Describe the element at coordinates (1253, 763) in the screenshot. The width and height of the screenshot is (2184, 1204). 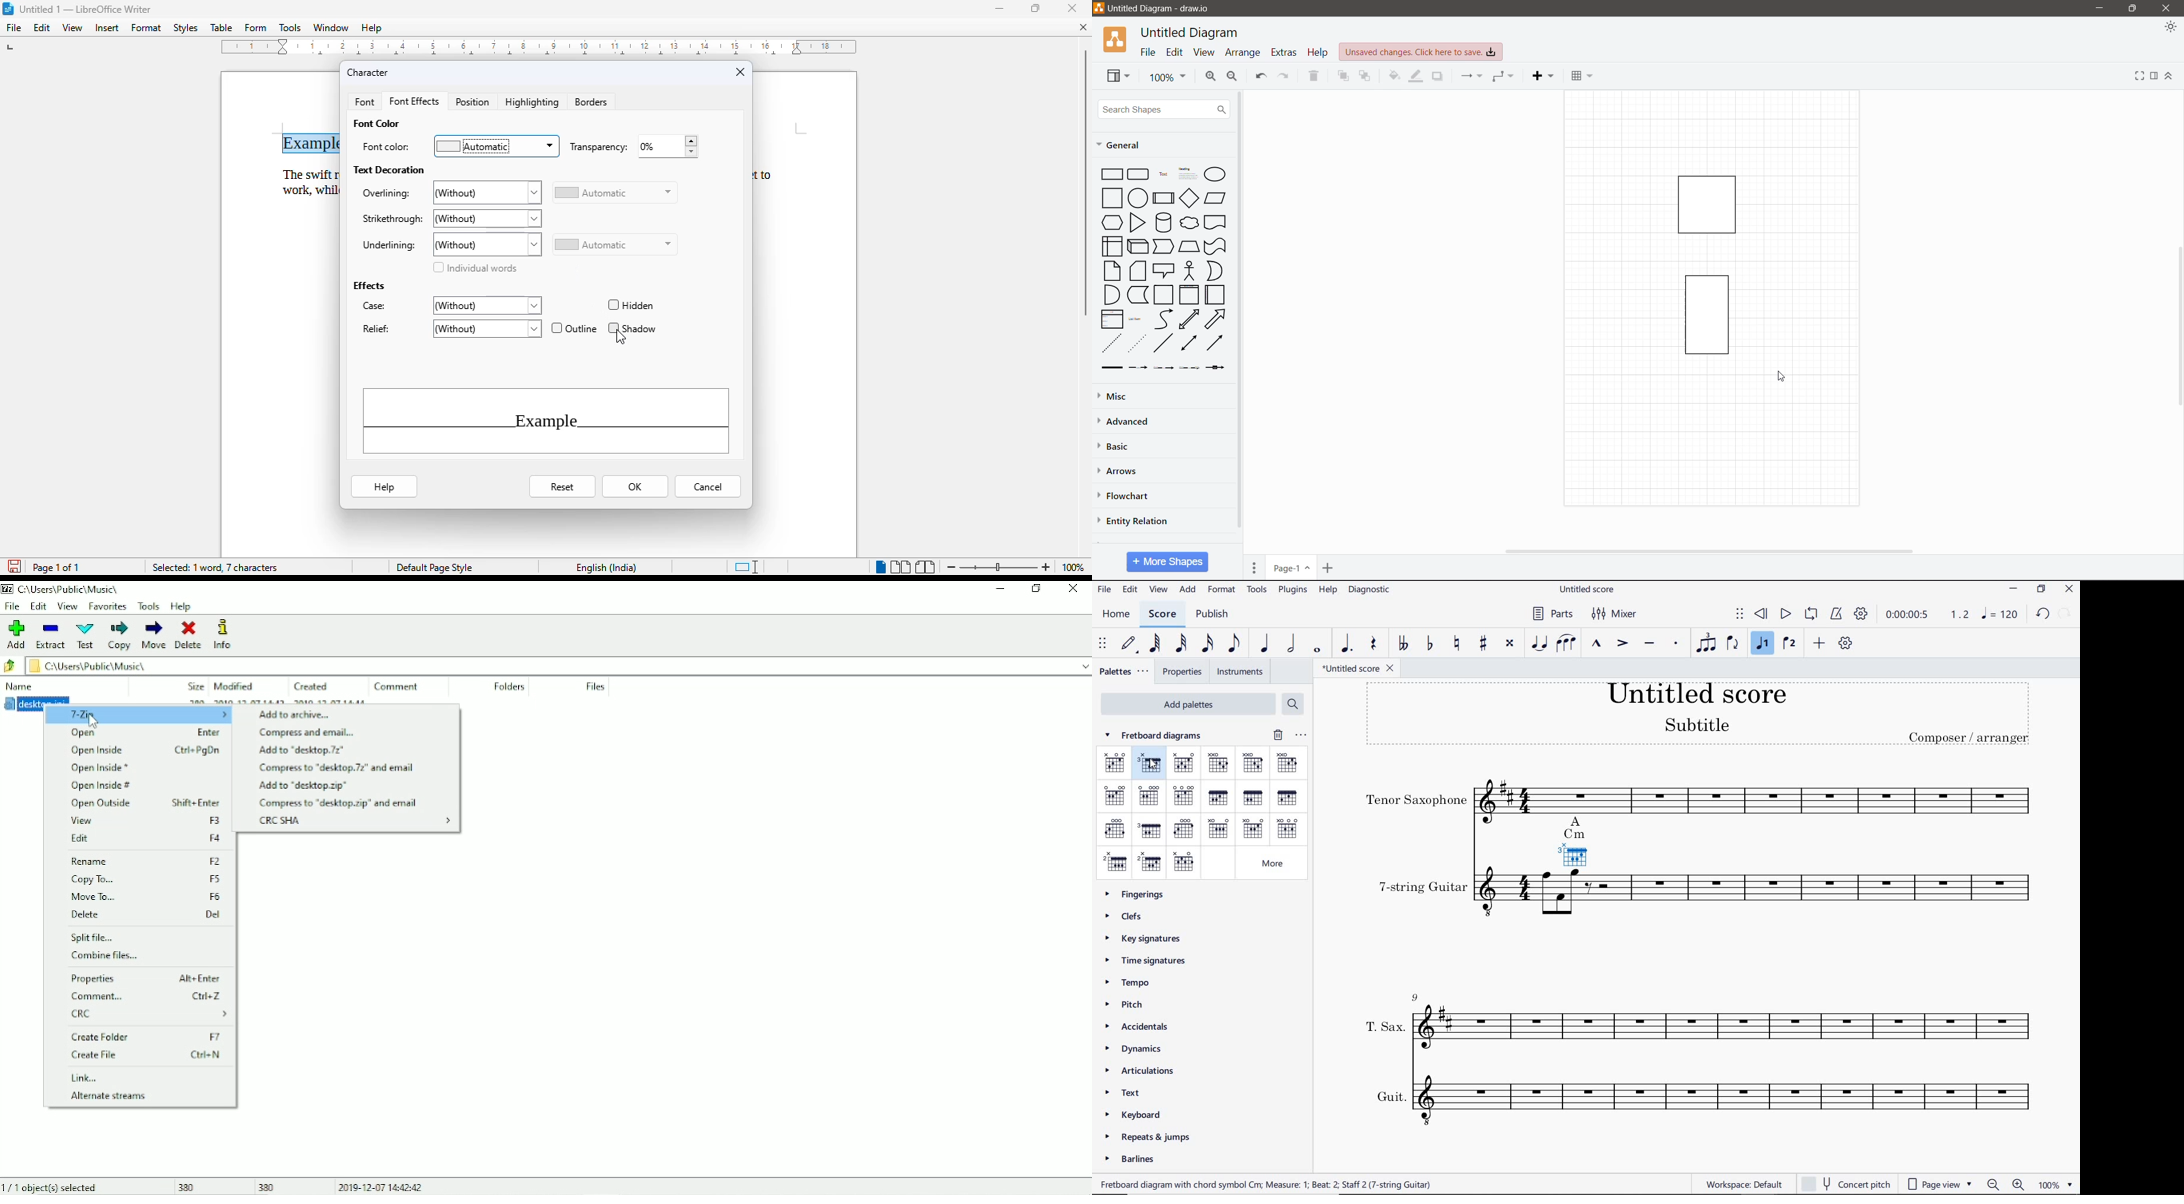
I see `DM` at that location.